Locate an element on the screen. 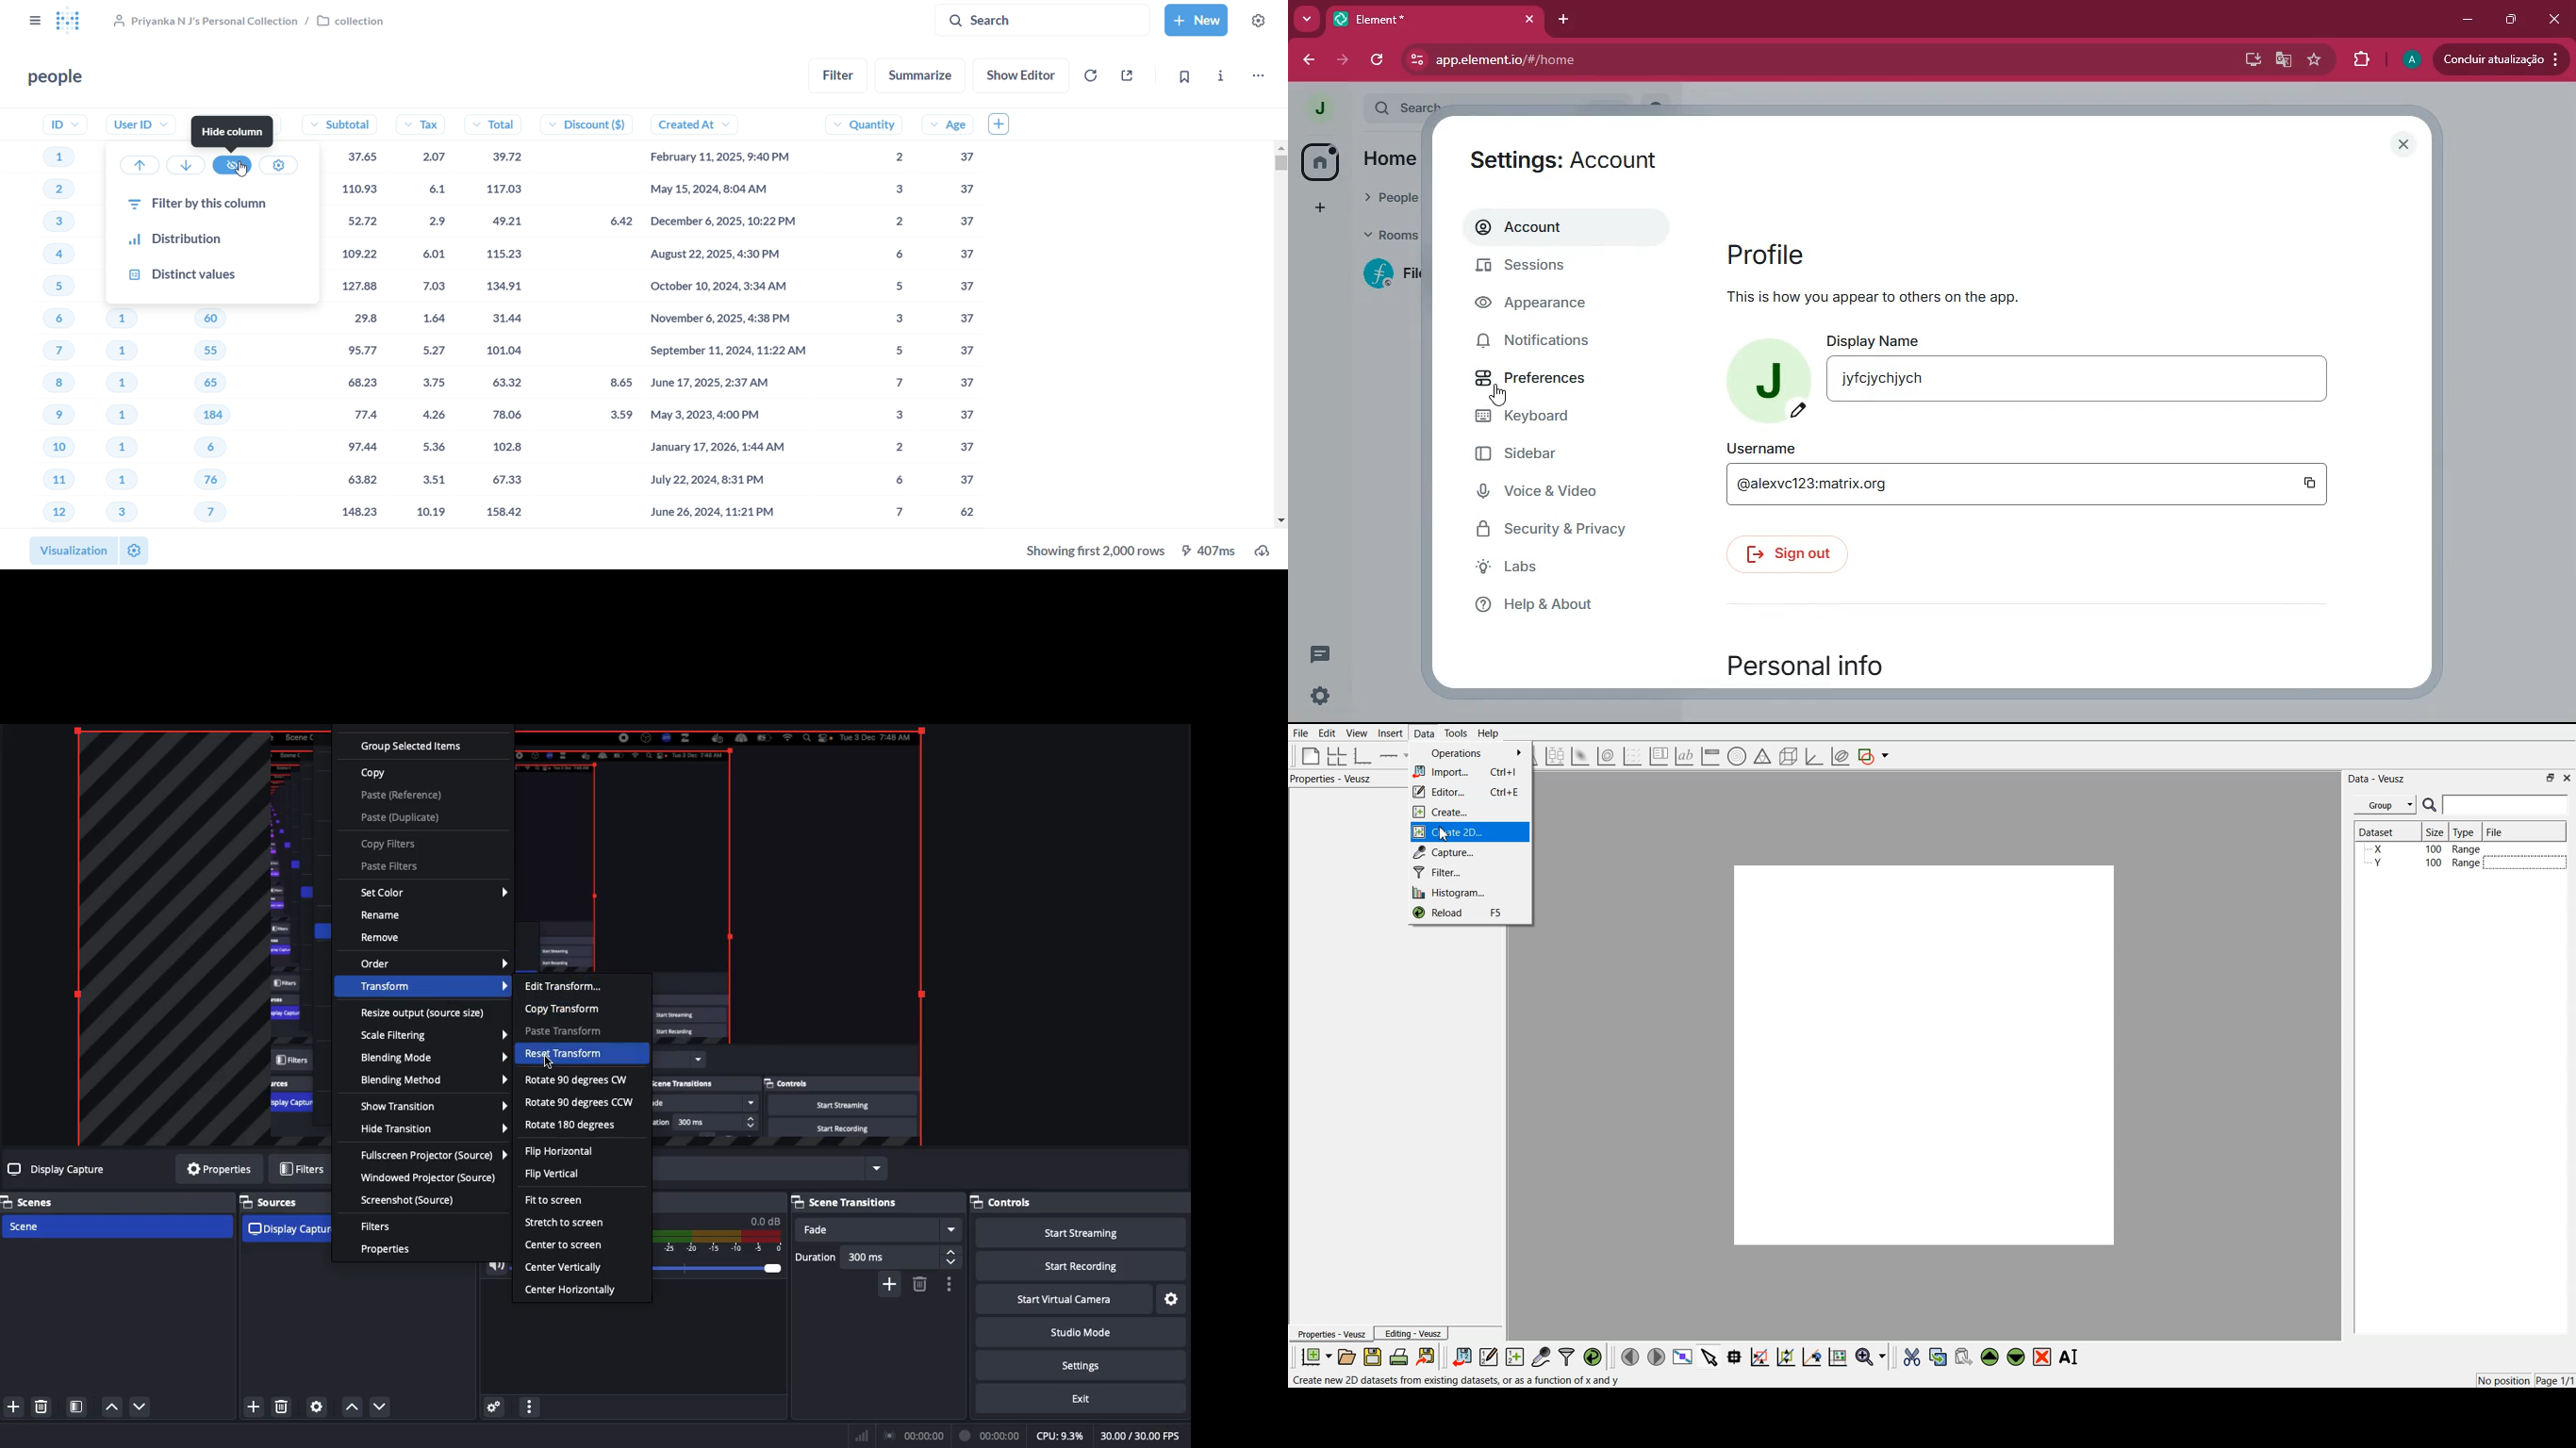 The image size is (2576, 1456). Settings is located at coordinates (319, 1407).